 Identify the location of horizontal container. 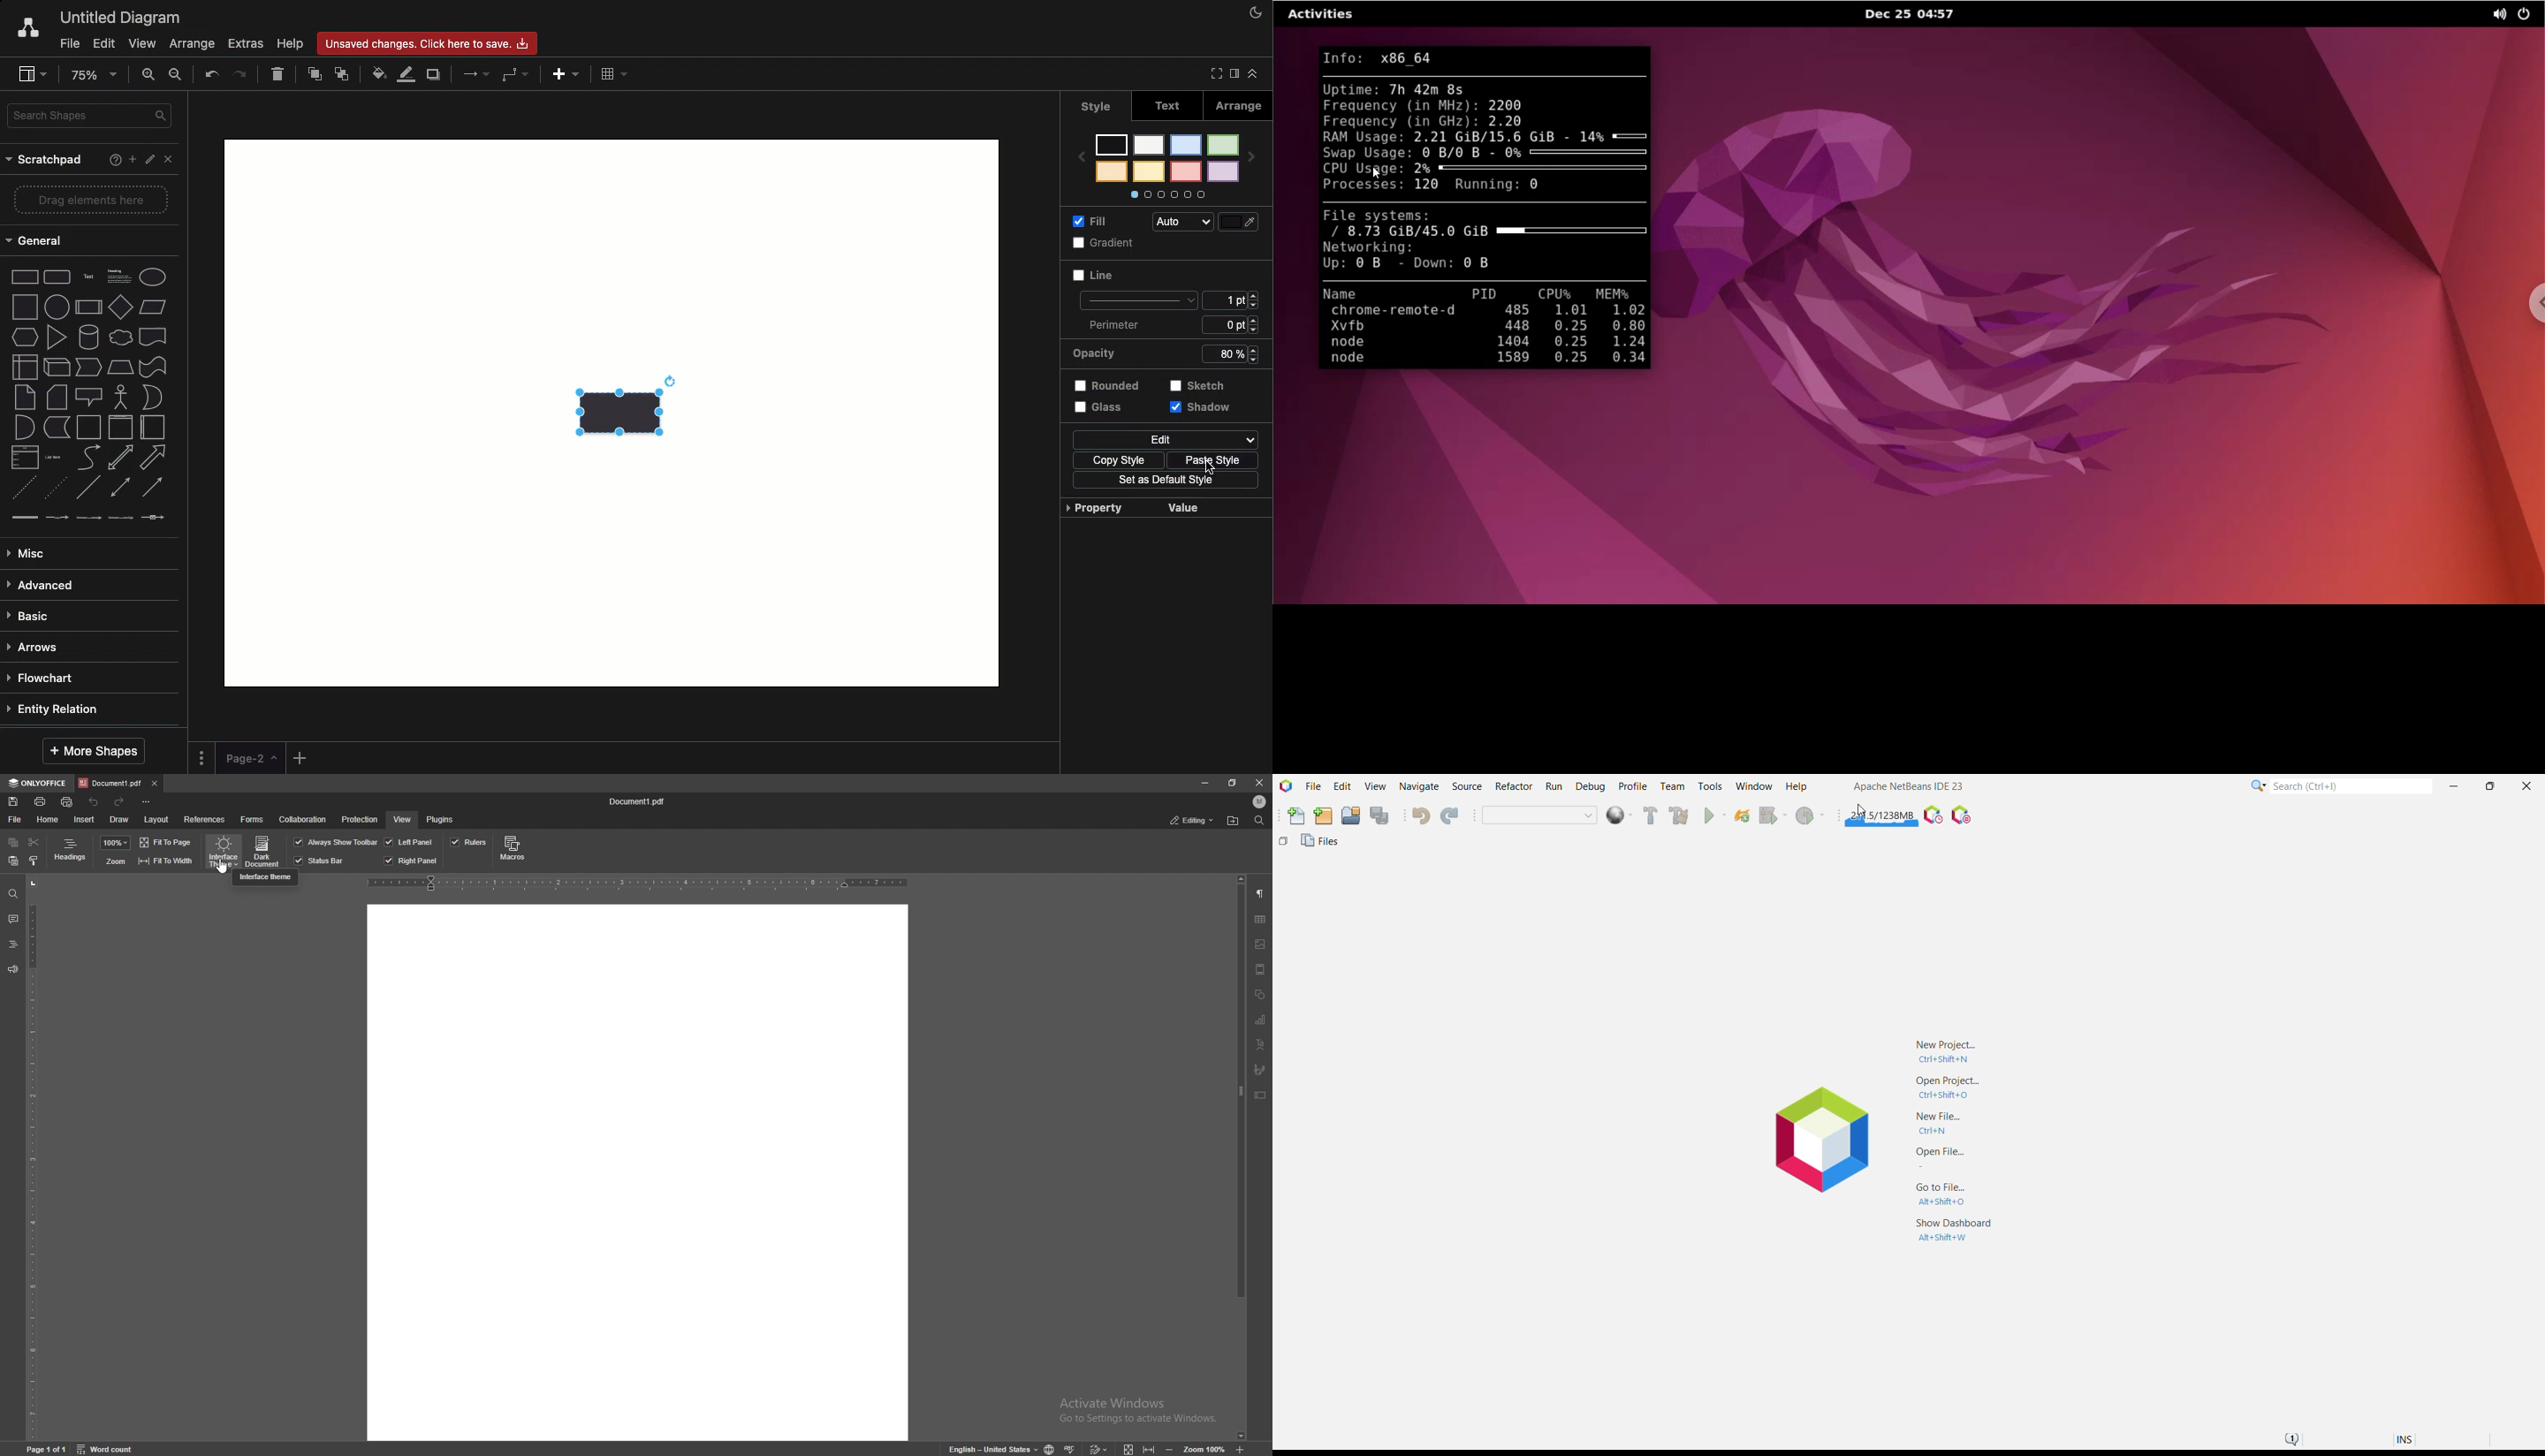
(156, 428).